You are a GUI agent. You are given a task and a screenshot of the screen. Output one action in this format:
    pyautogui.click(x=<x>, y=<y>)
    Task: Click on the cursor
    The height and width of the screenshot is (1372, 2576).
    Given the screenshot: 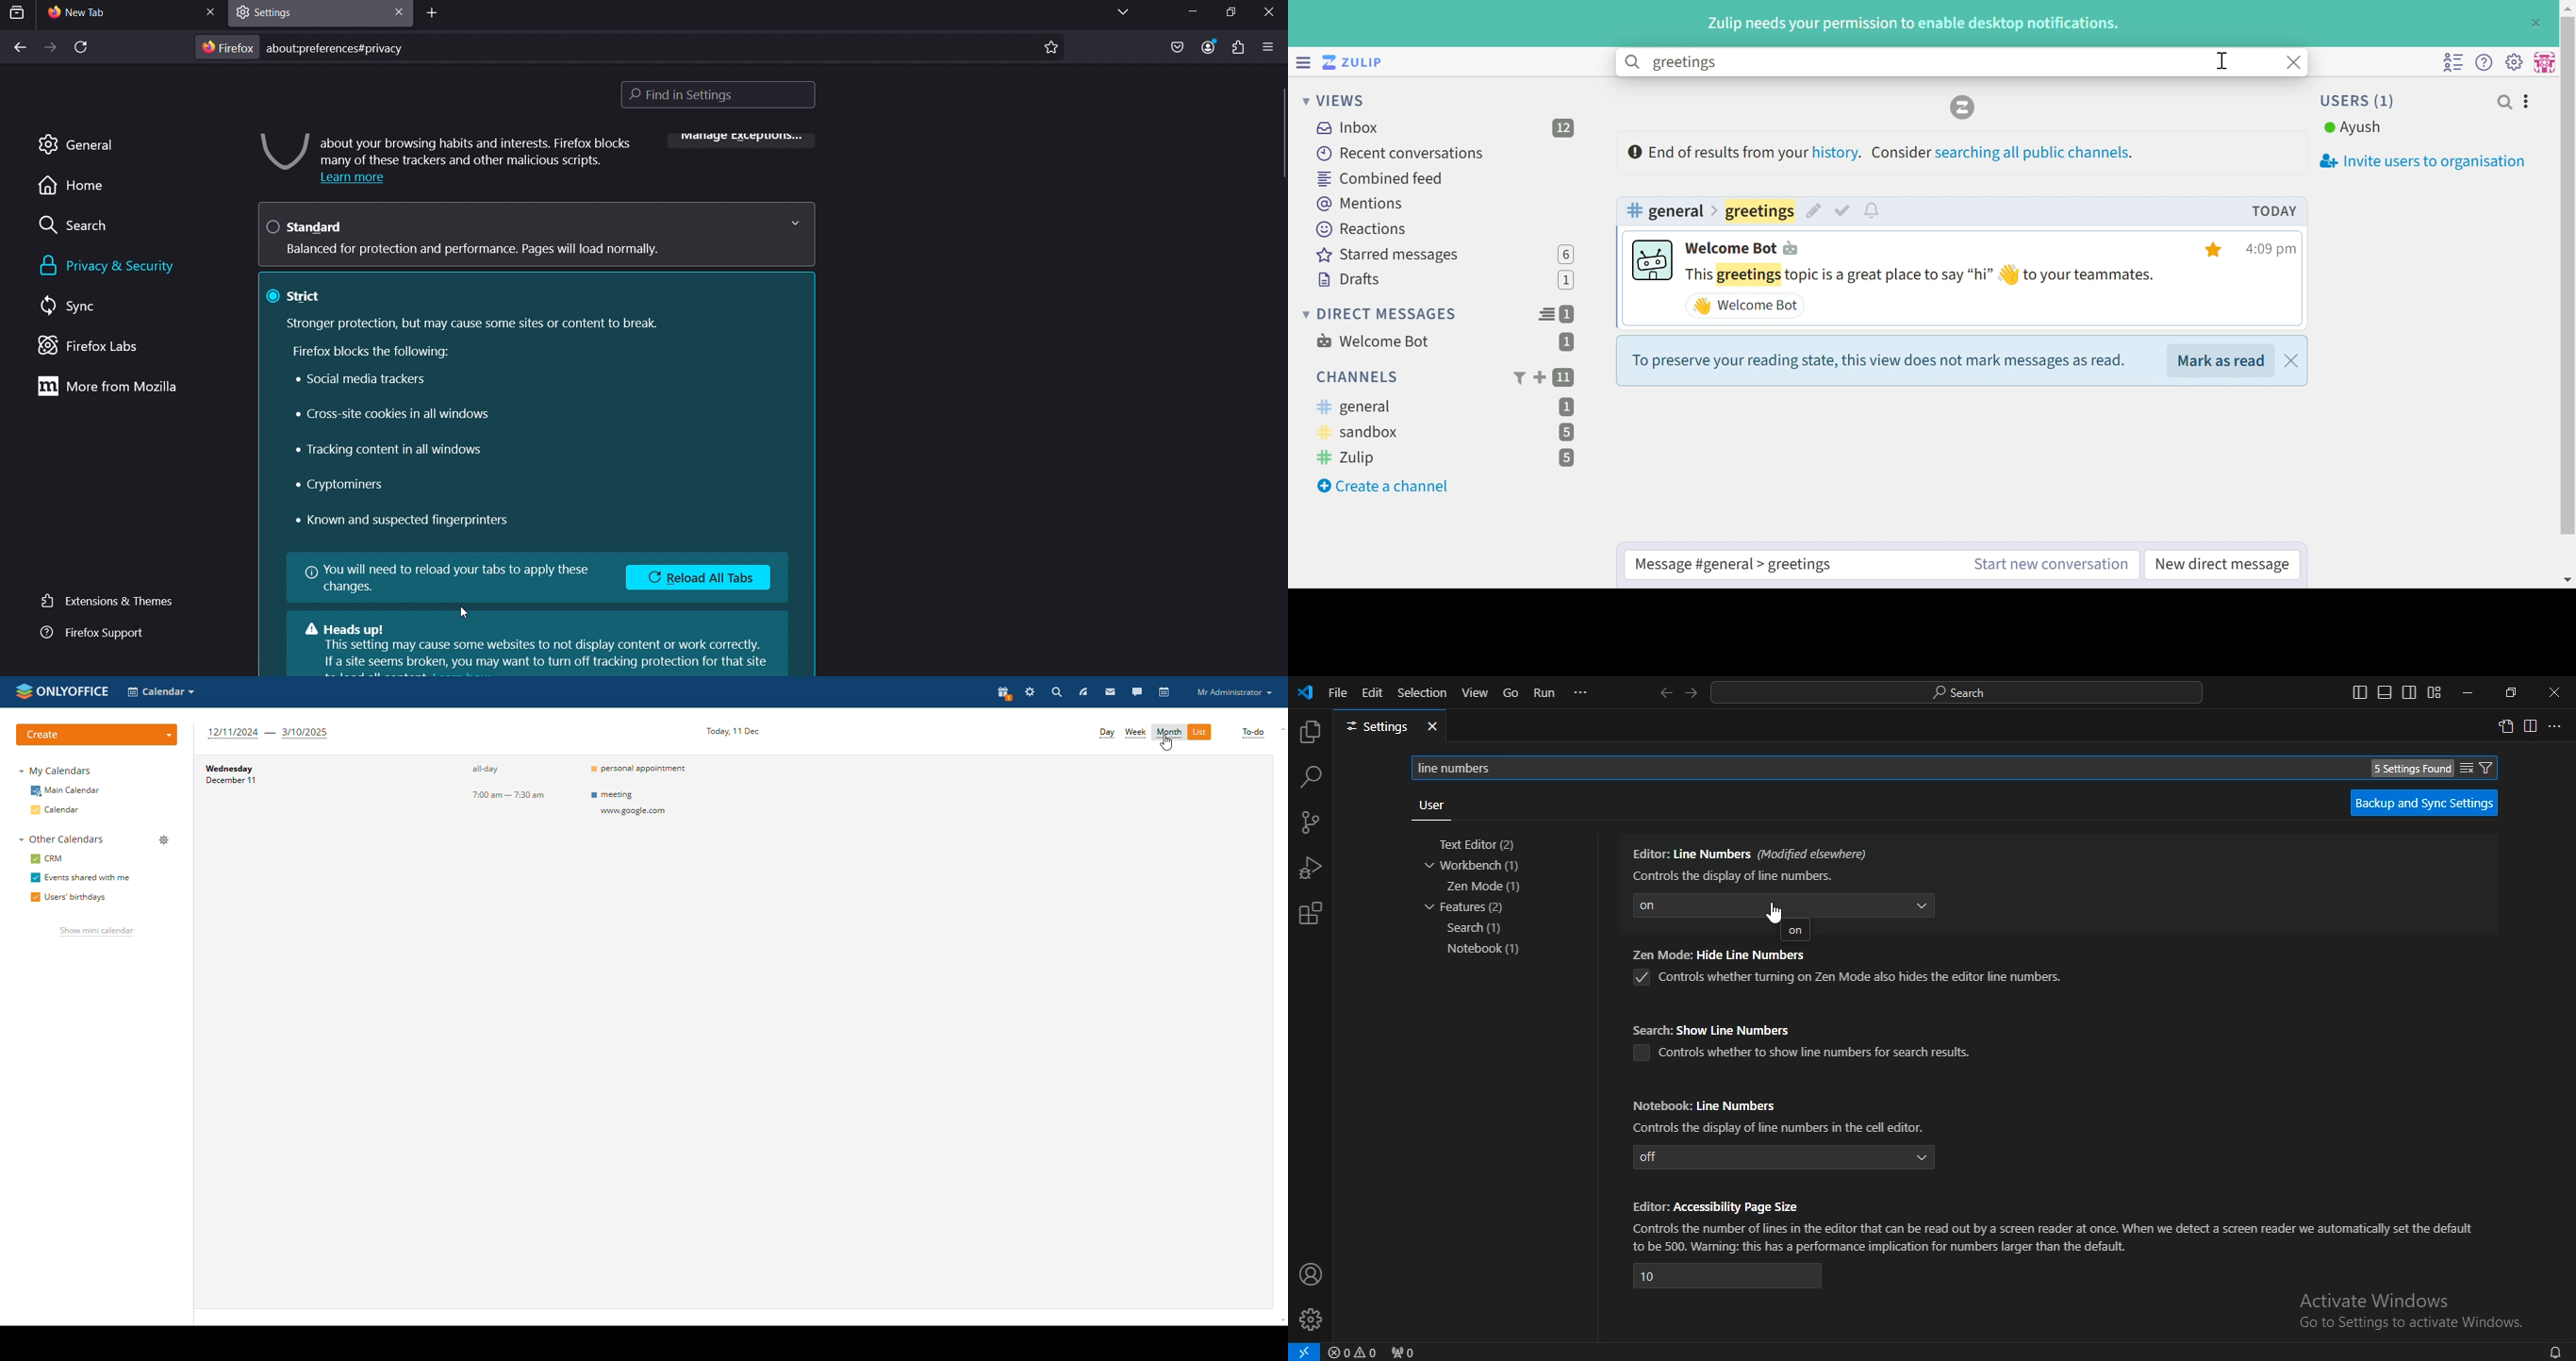 What is the action you would take?
    pyautogui.click(x=1167, y=743)
    